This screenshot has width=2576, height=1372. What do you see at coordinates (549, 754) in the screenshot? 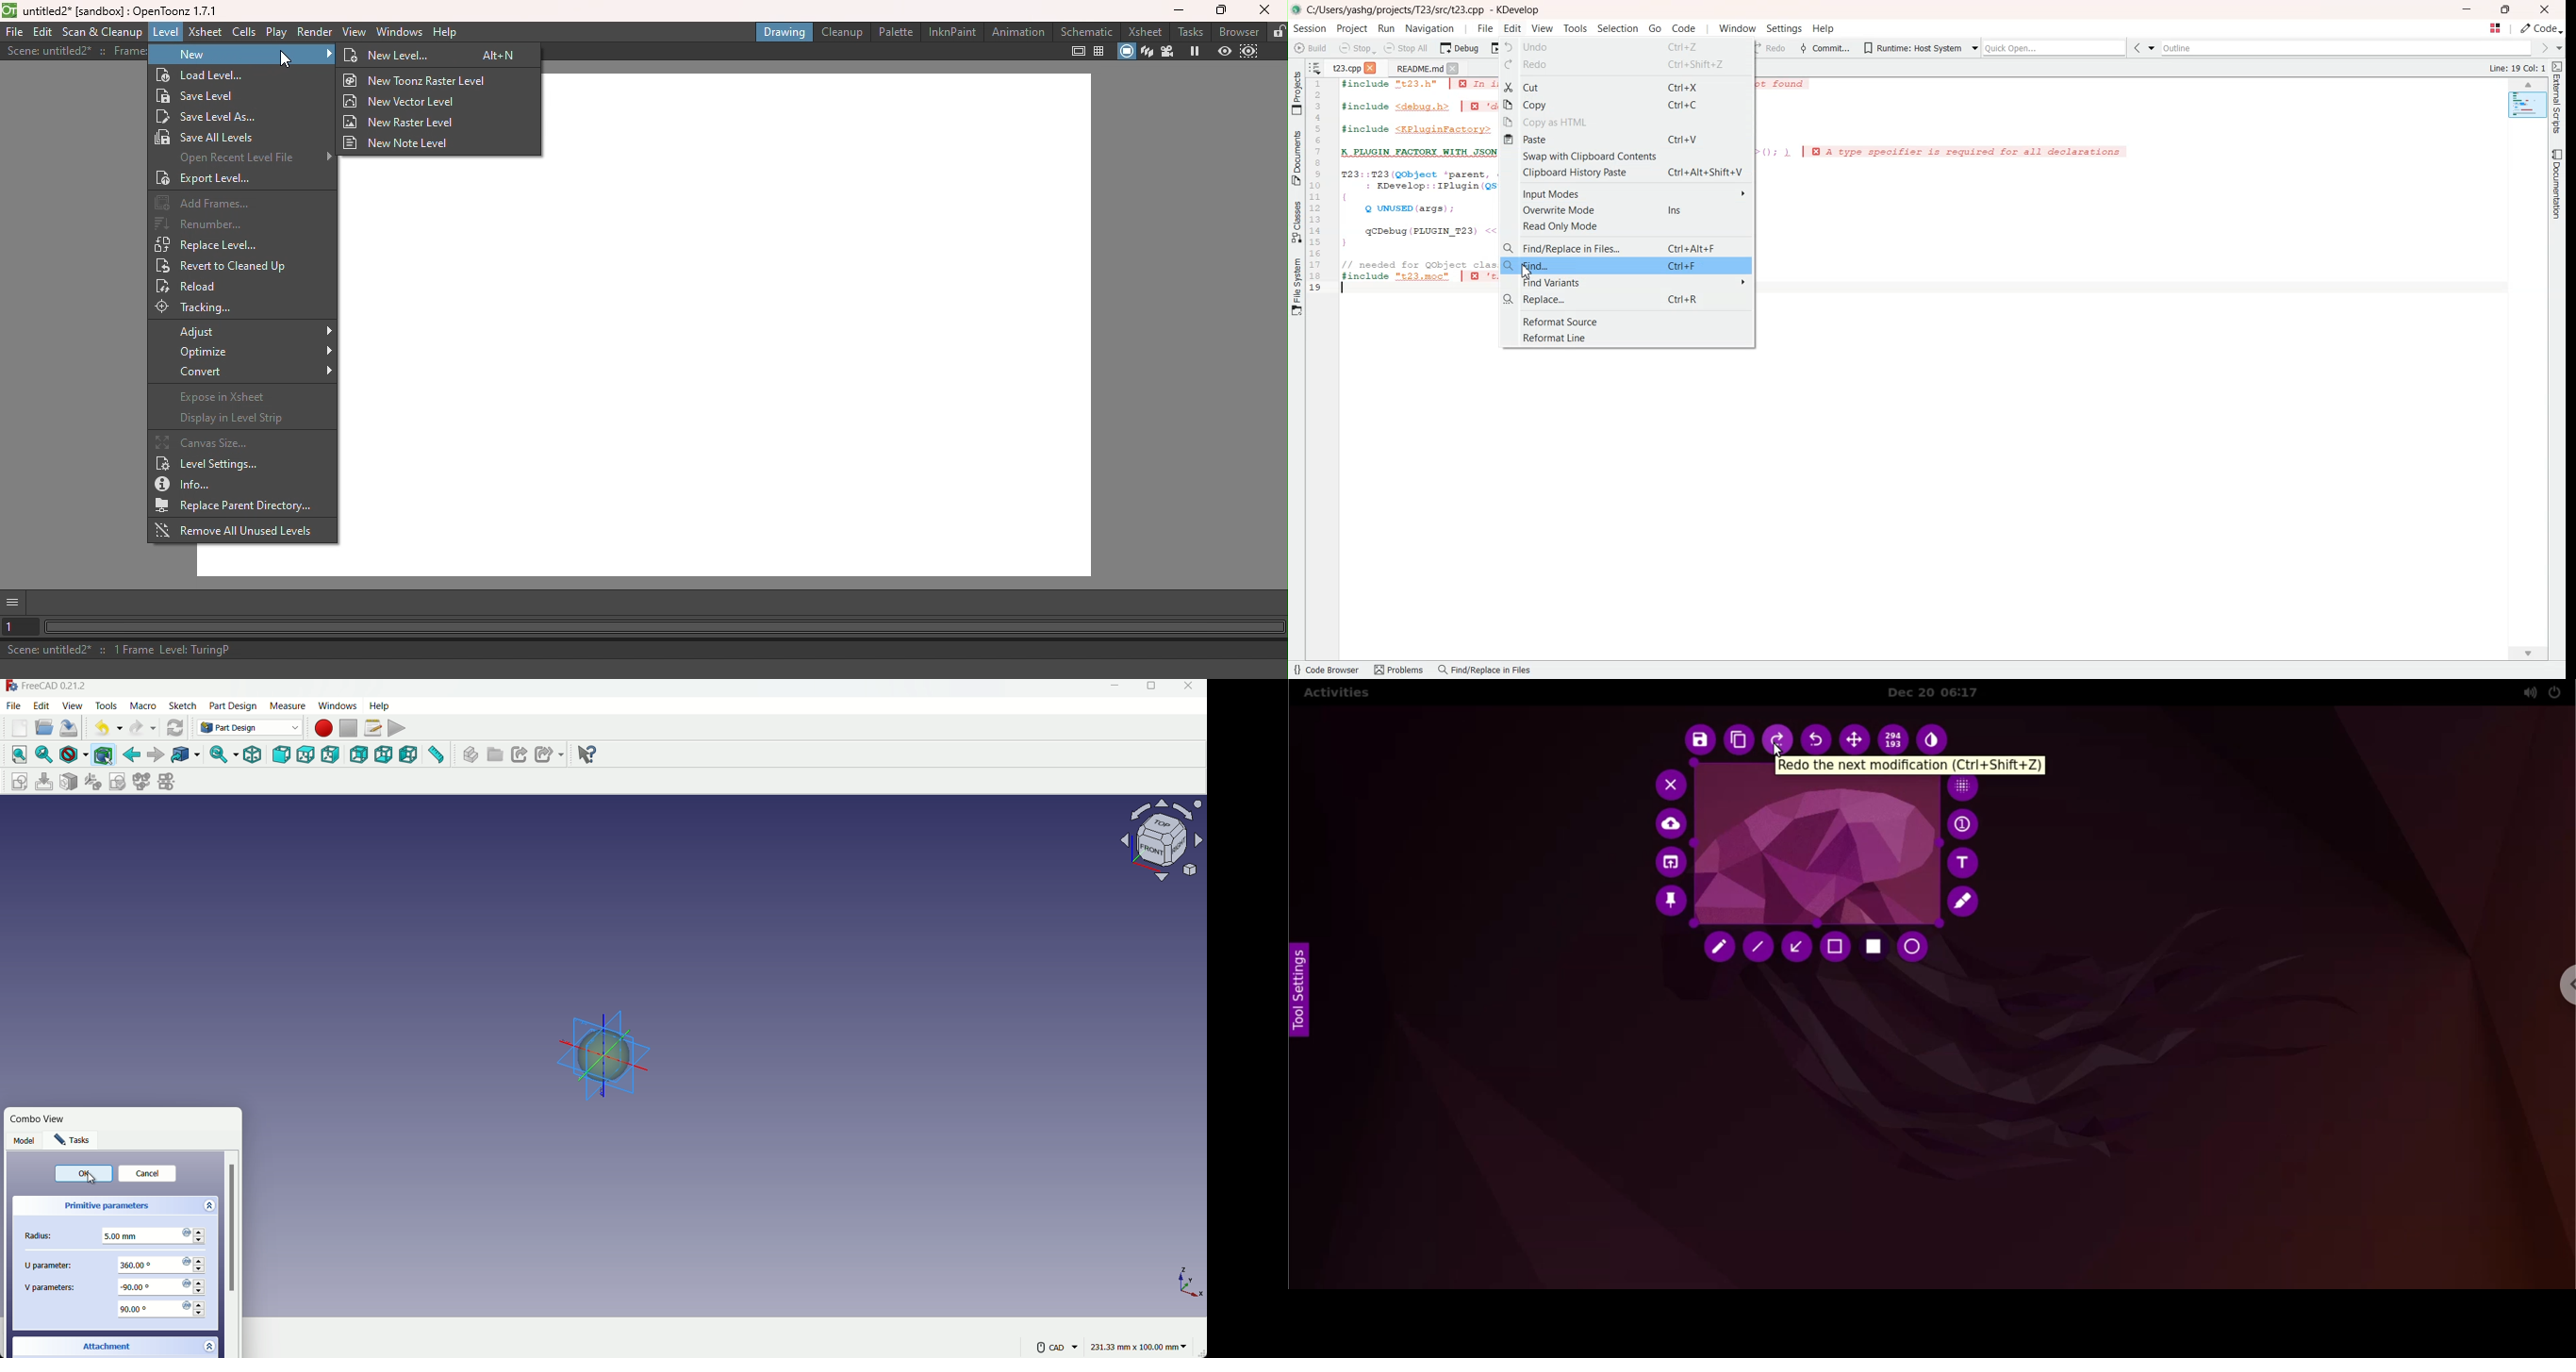
I see `create sub link` at bounding box center [549, 754].